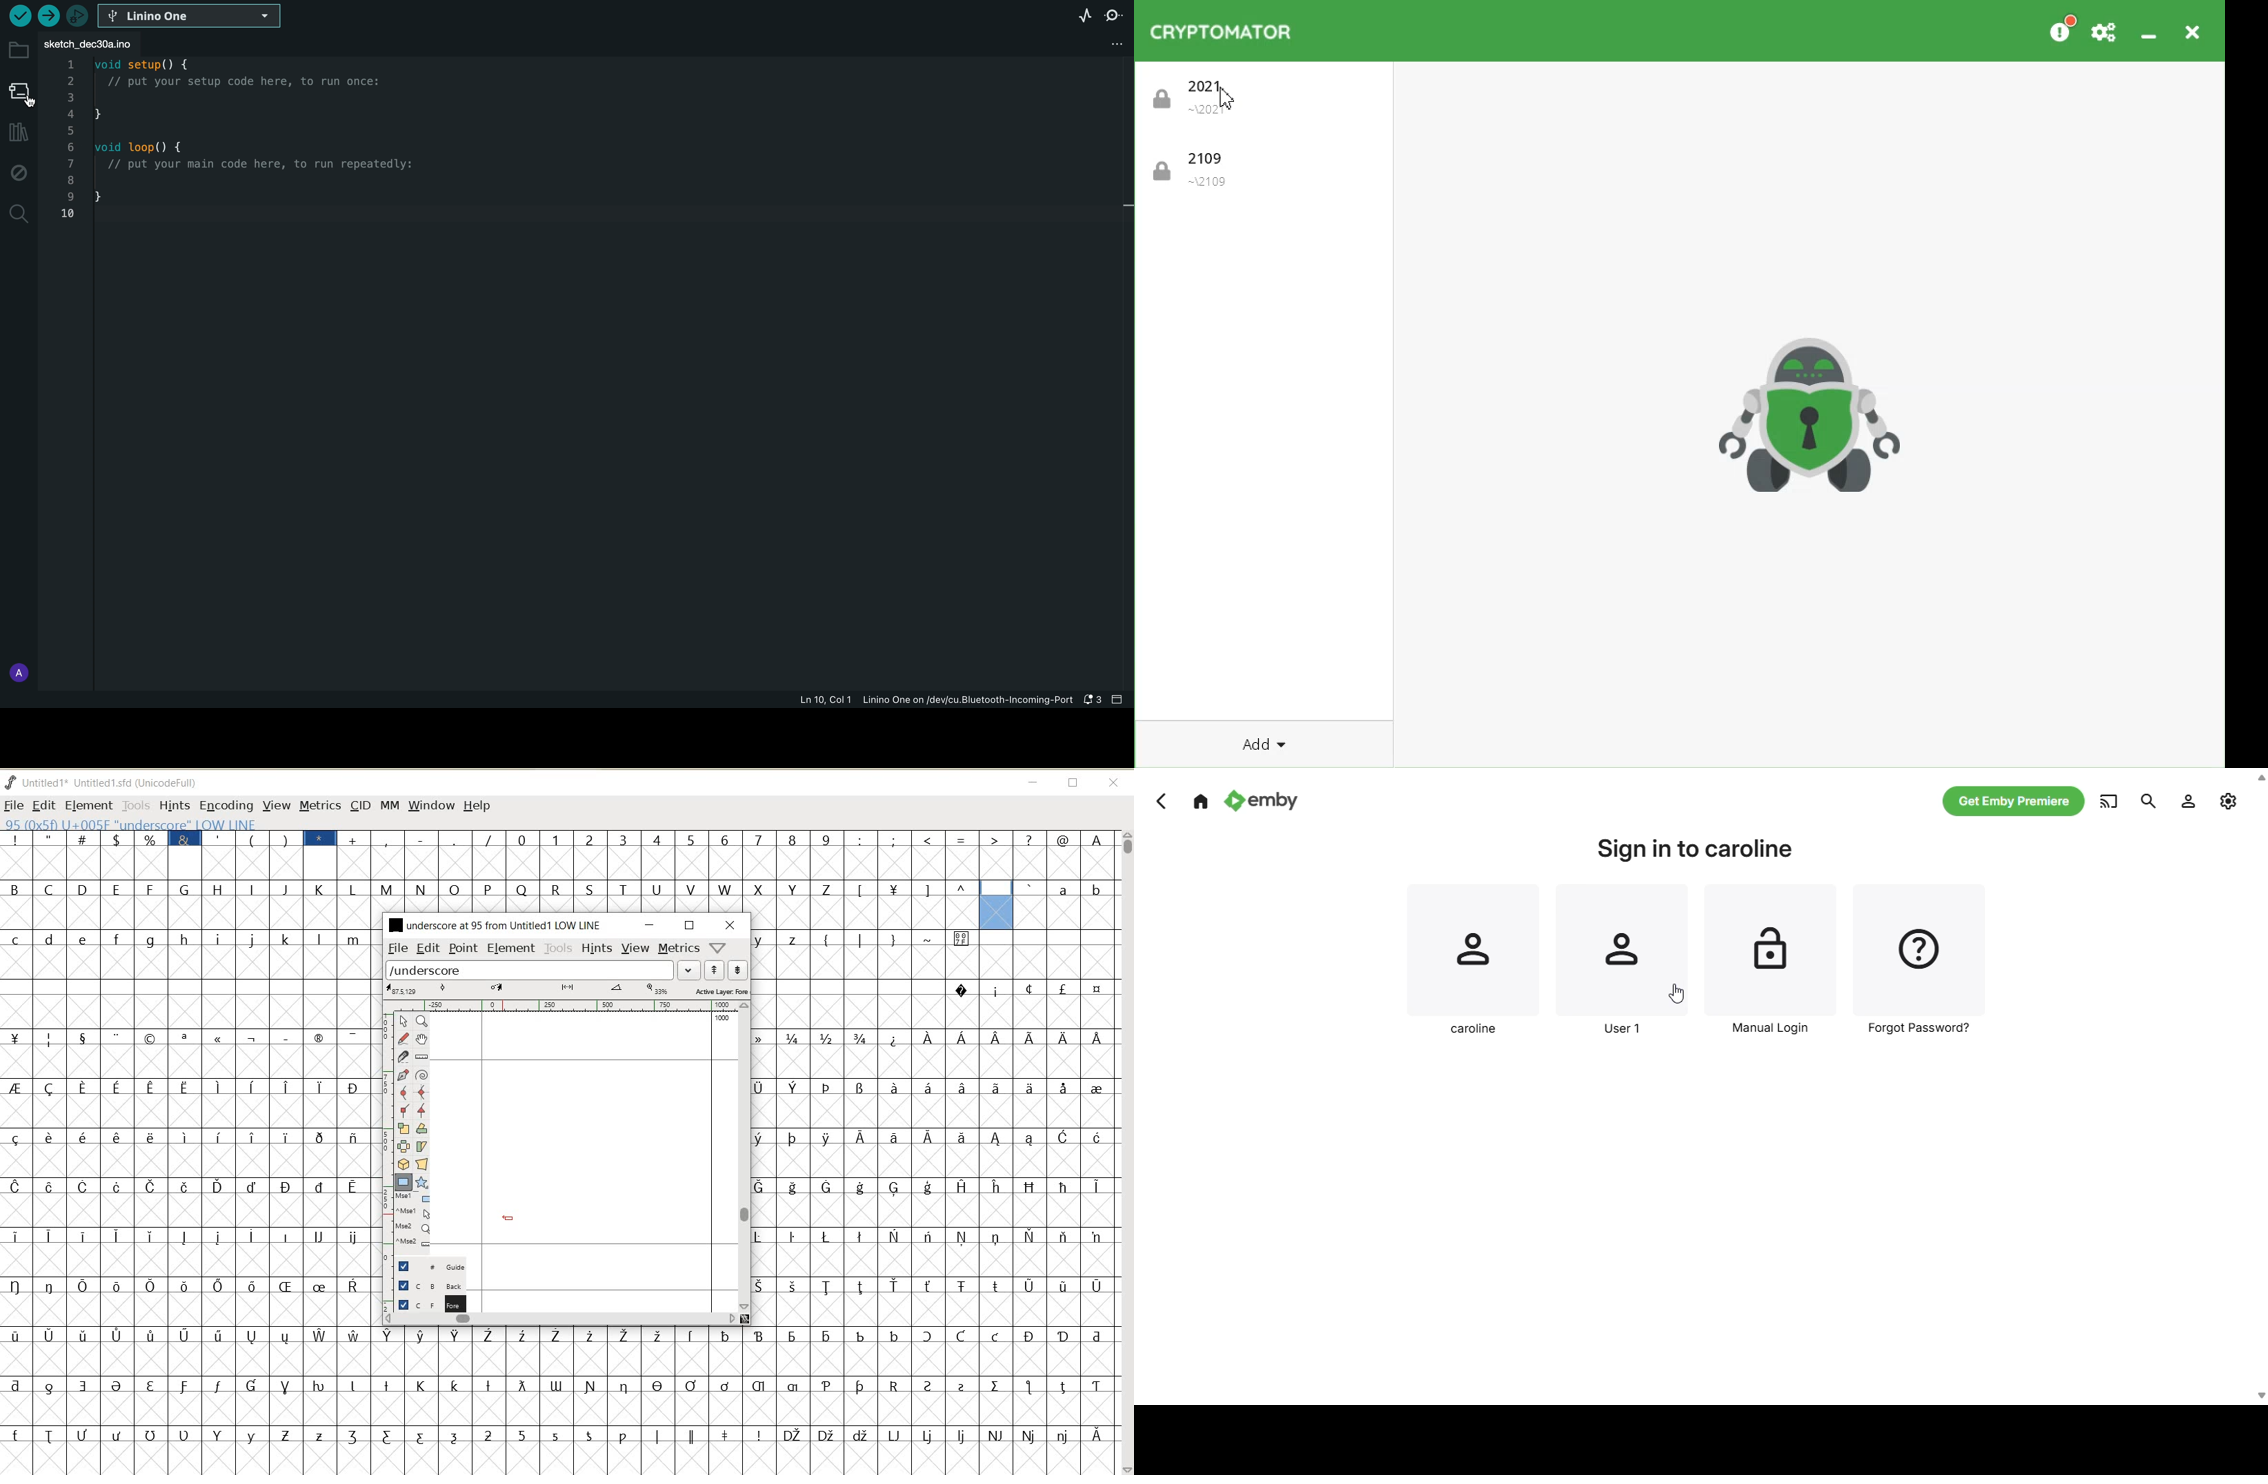  I want to click on RULER, so click(563, 1006).